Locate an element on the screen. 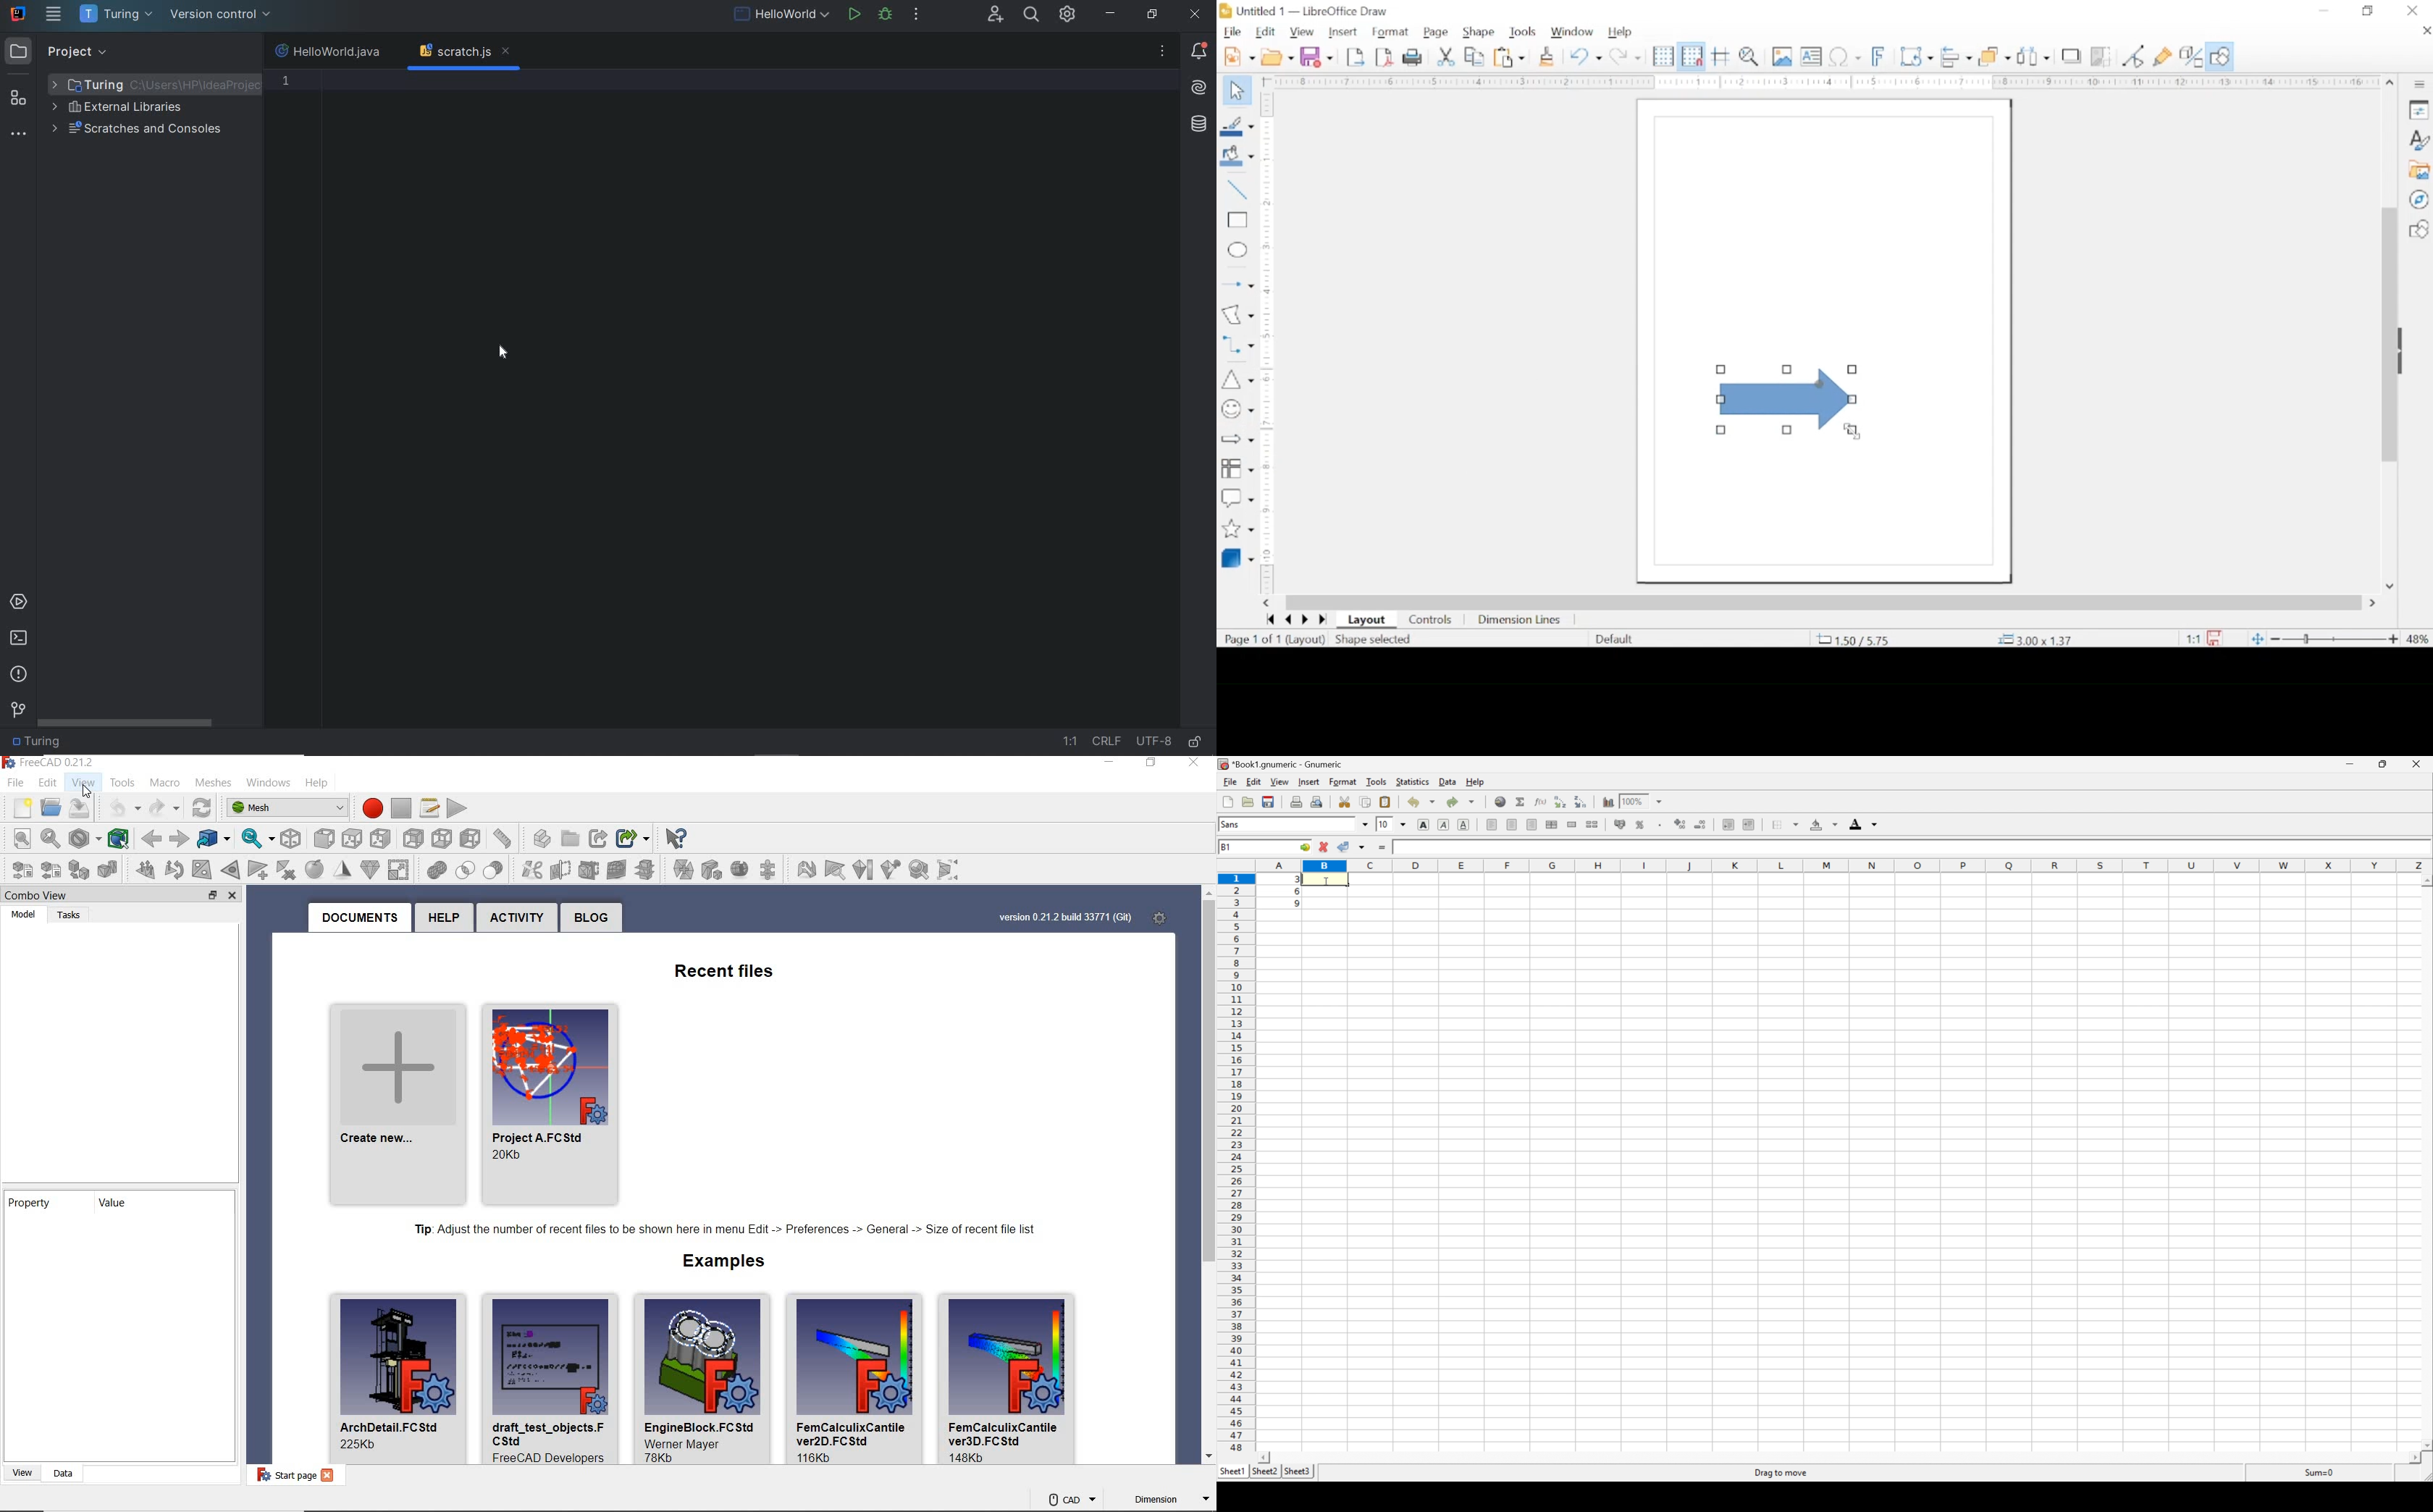 This screenshot has width=2436, height=1512. Sheet3 is located at coordinates (1297, 1472).